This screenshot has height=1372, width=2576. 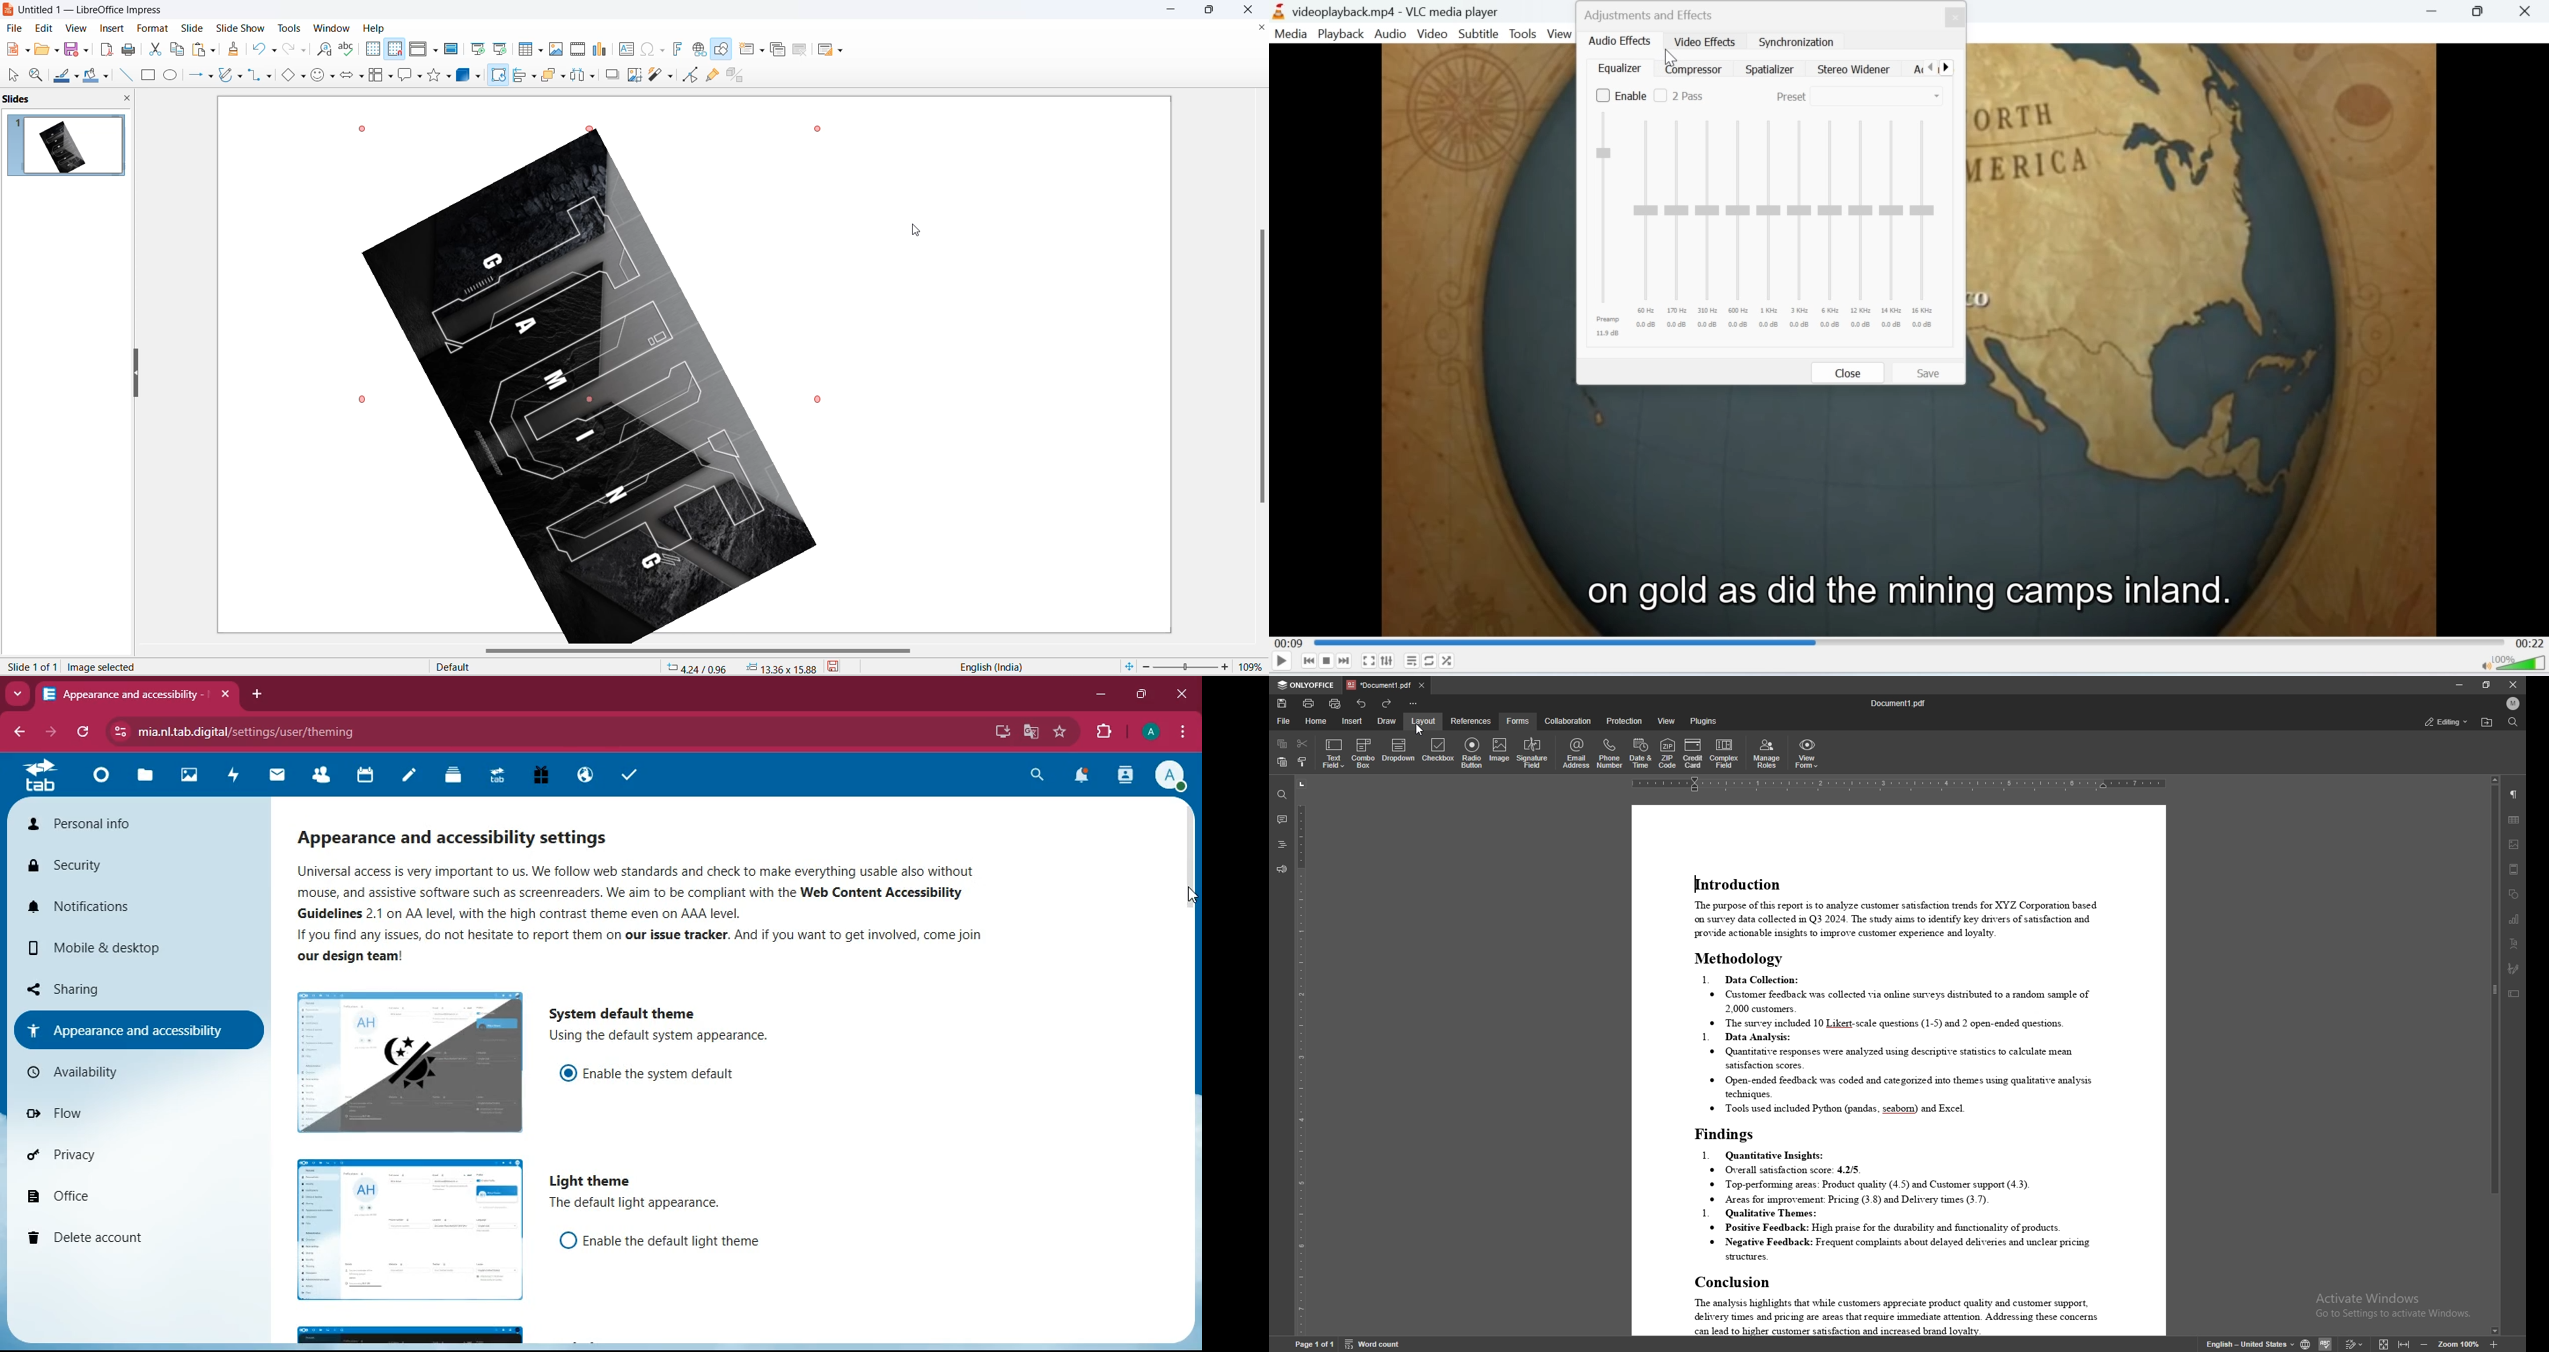 I want to click on 00:09, so click(x=1287, y=642).